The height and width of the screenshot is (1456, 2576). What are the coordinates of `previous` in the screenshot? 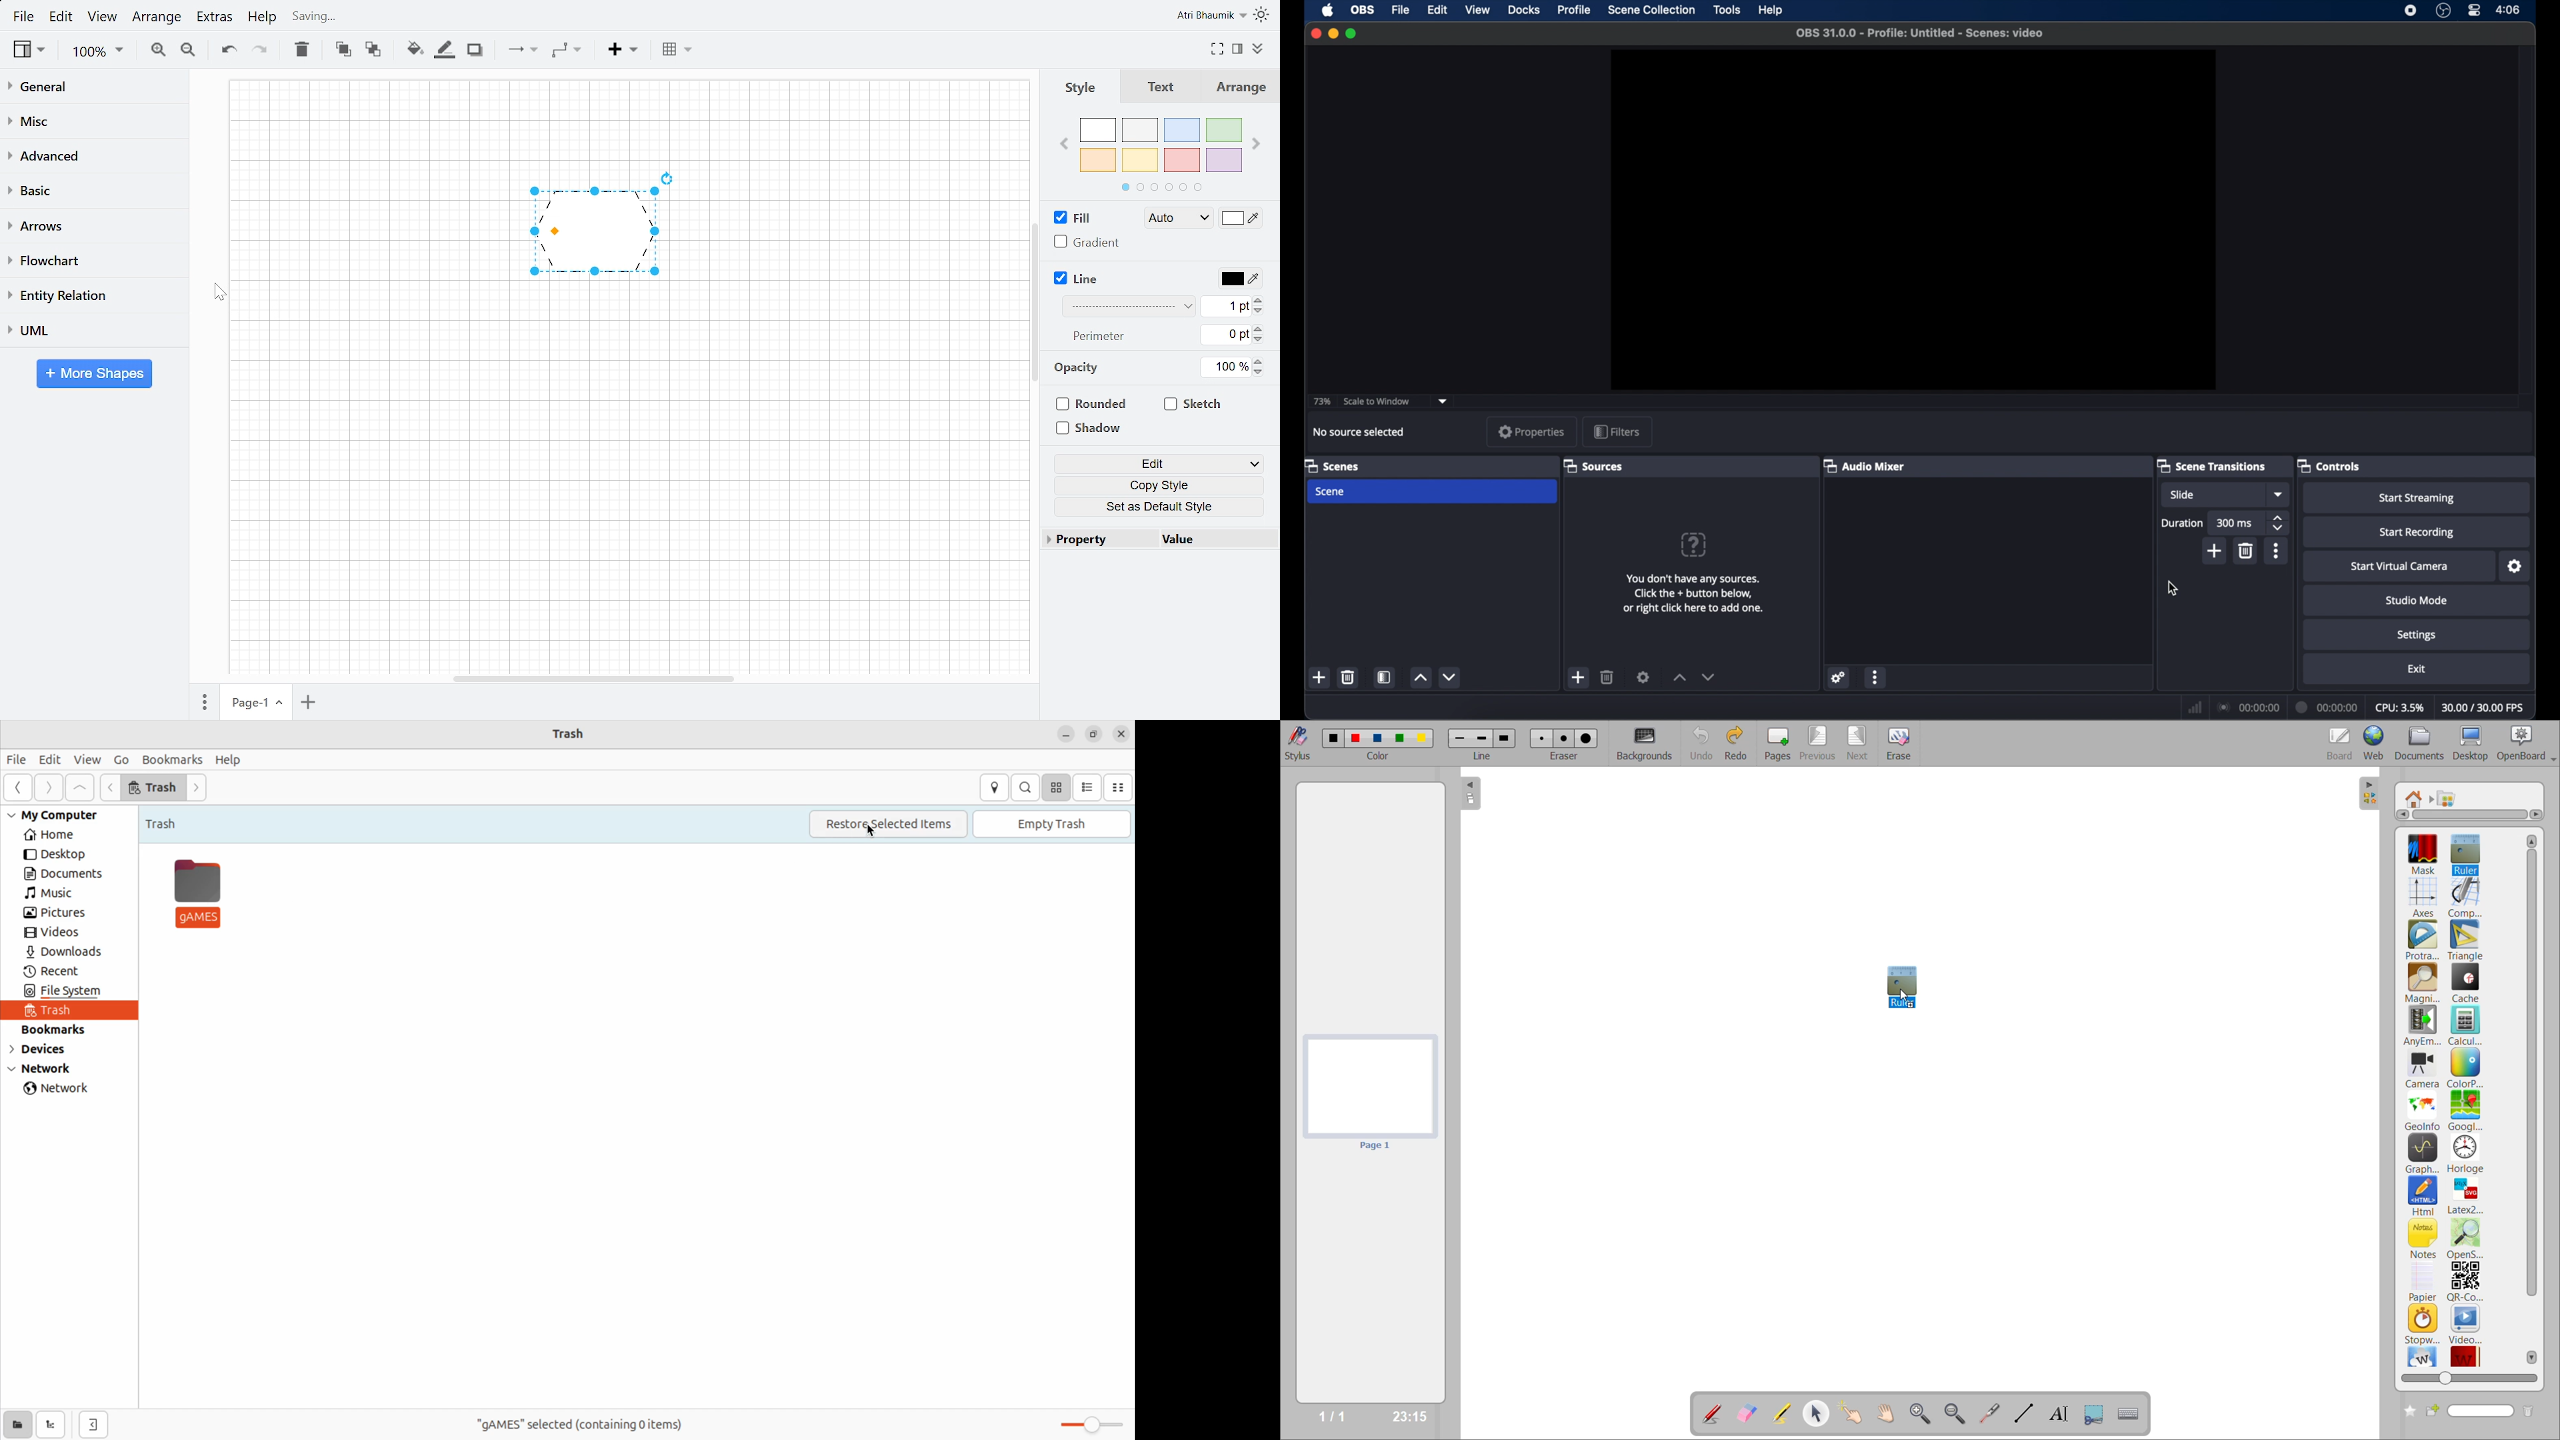 It's located at (1818, 742).